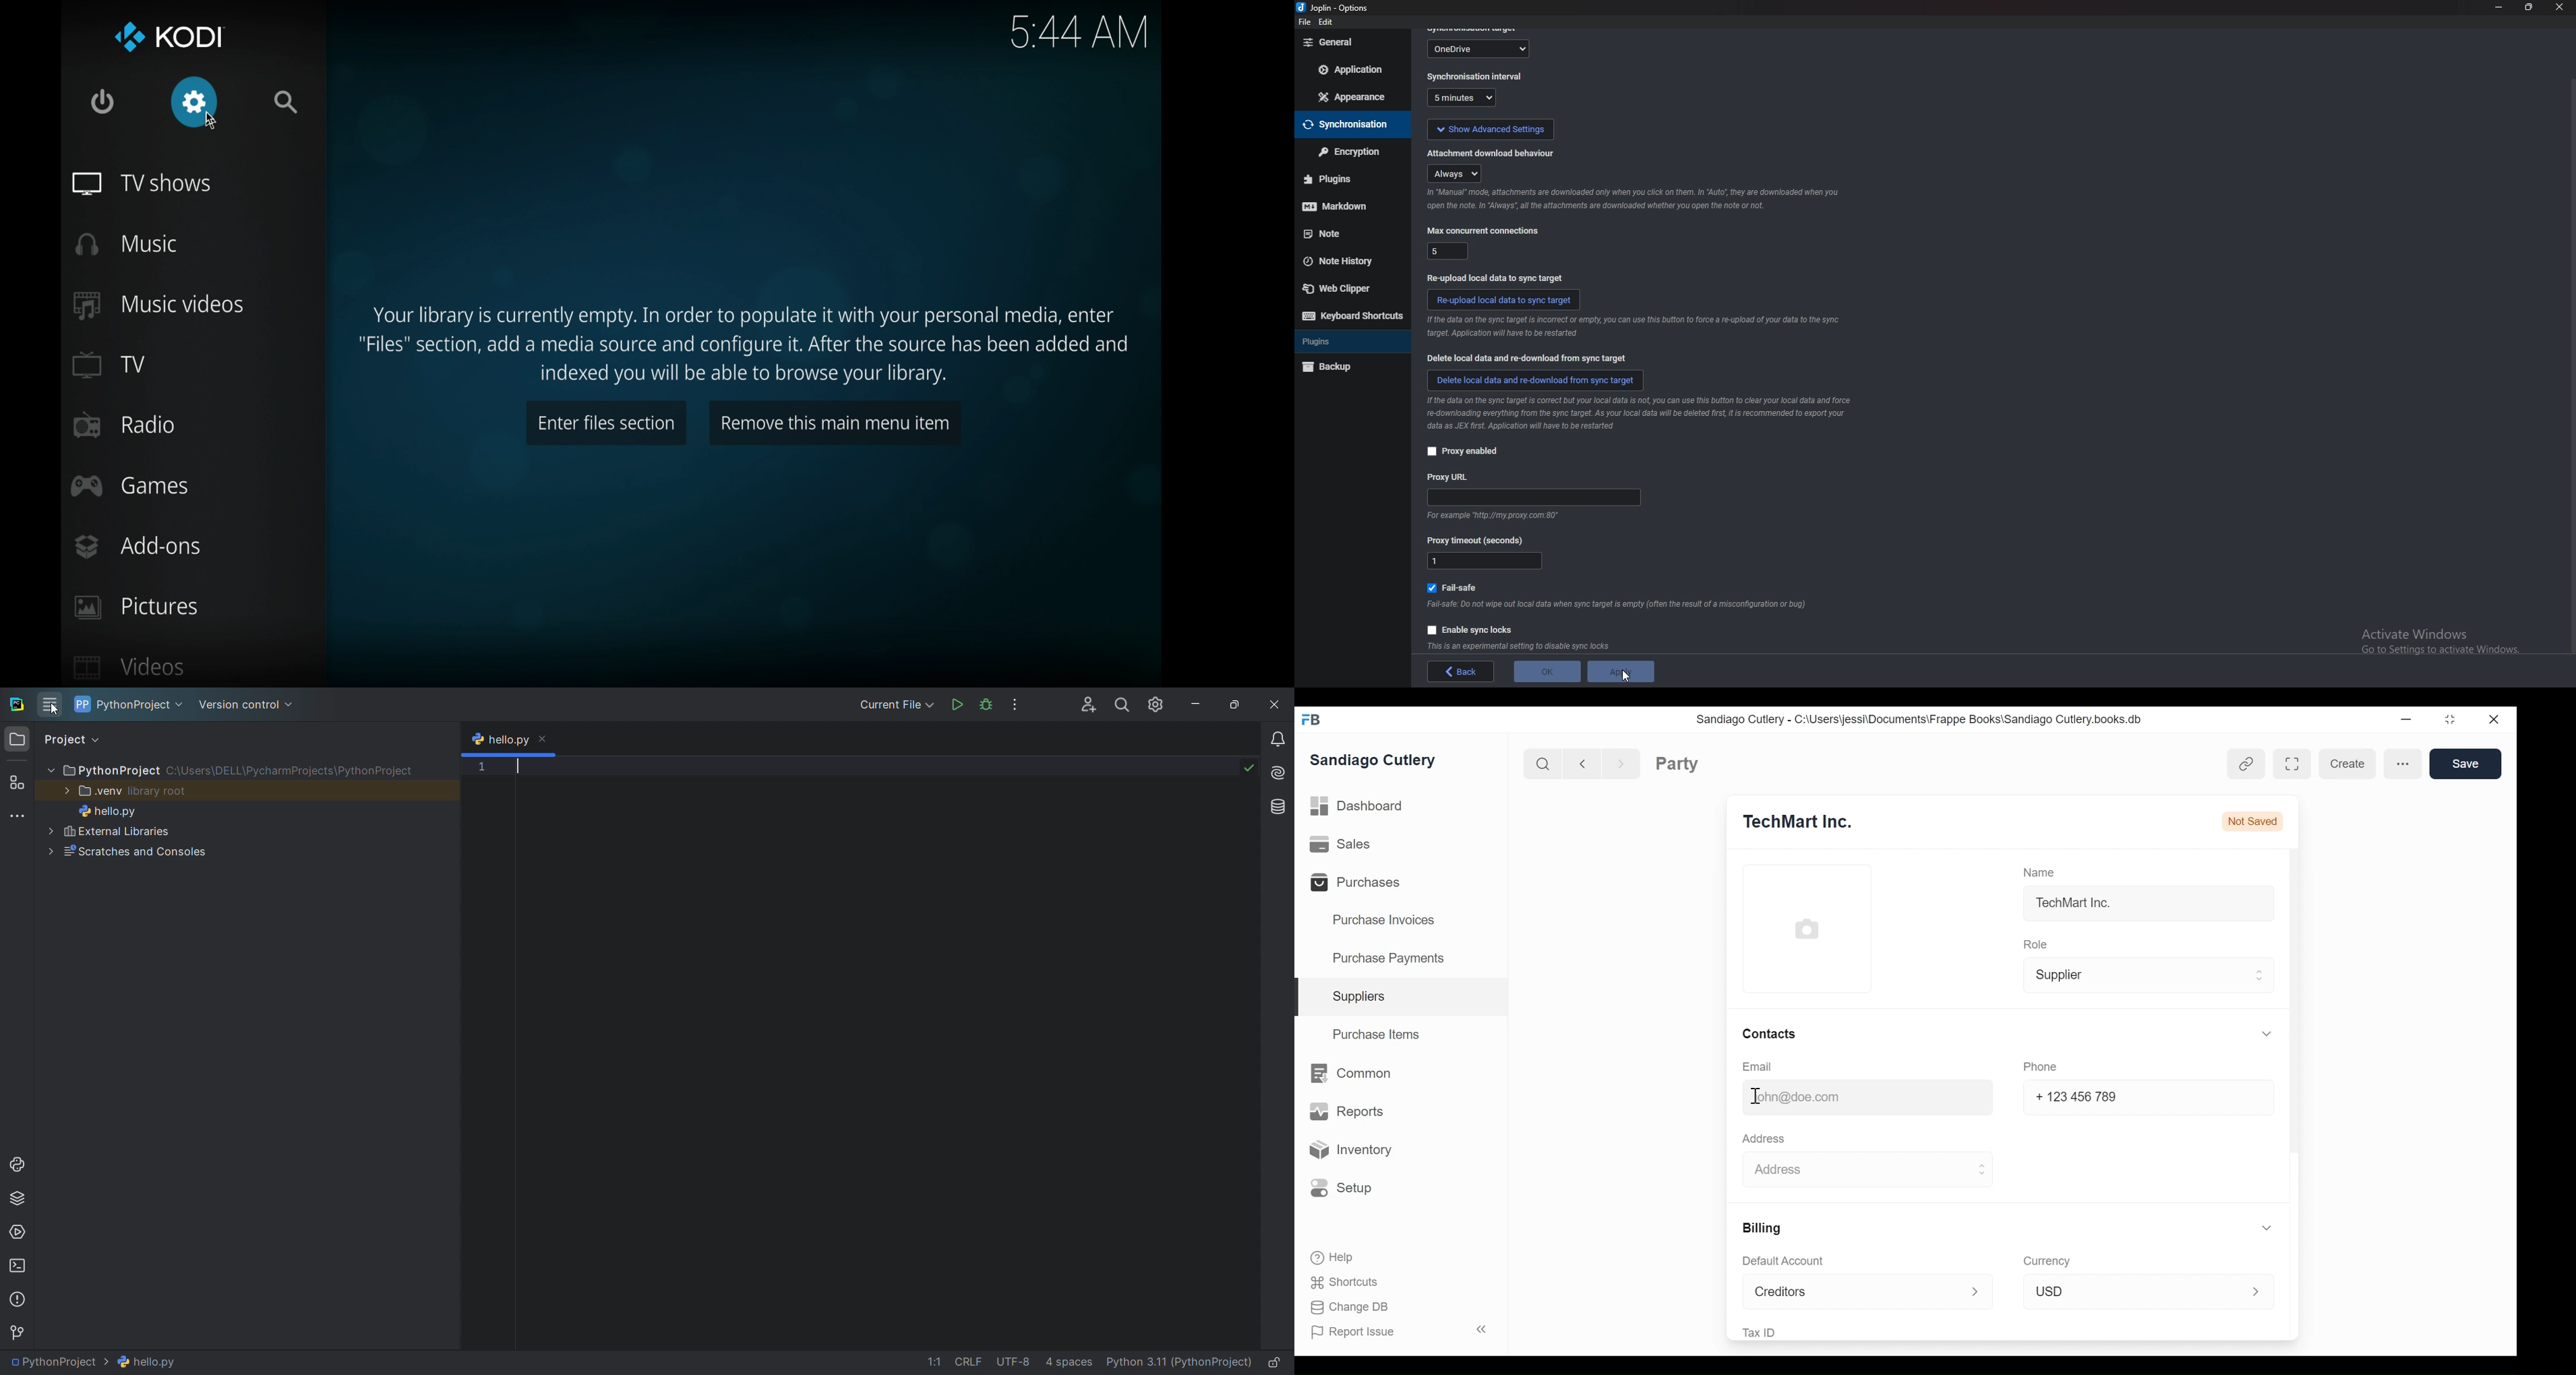  What do you see at coordinates (1387, 922) in the screenshot?
I see `Purchase Invoices` at bounding box center [1387, 922].